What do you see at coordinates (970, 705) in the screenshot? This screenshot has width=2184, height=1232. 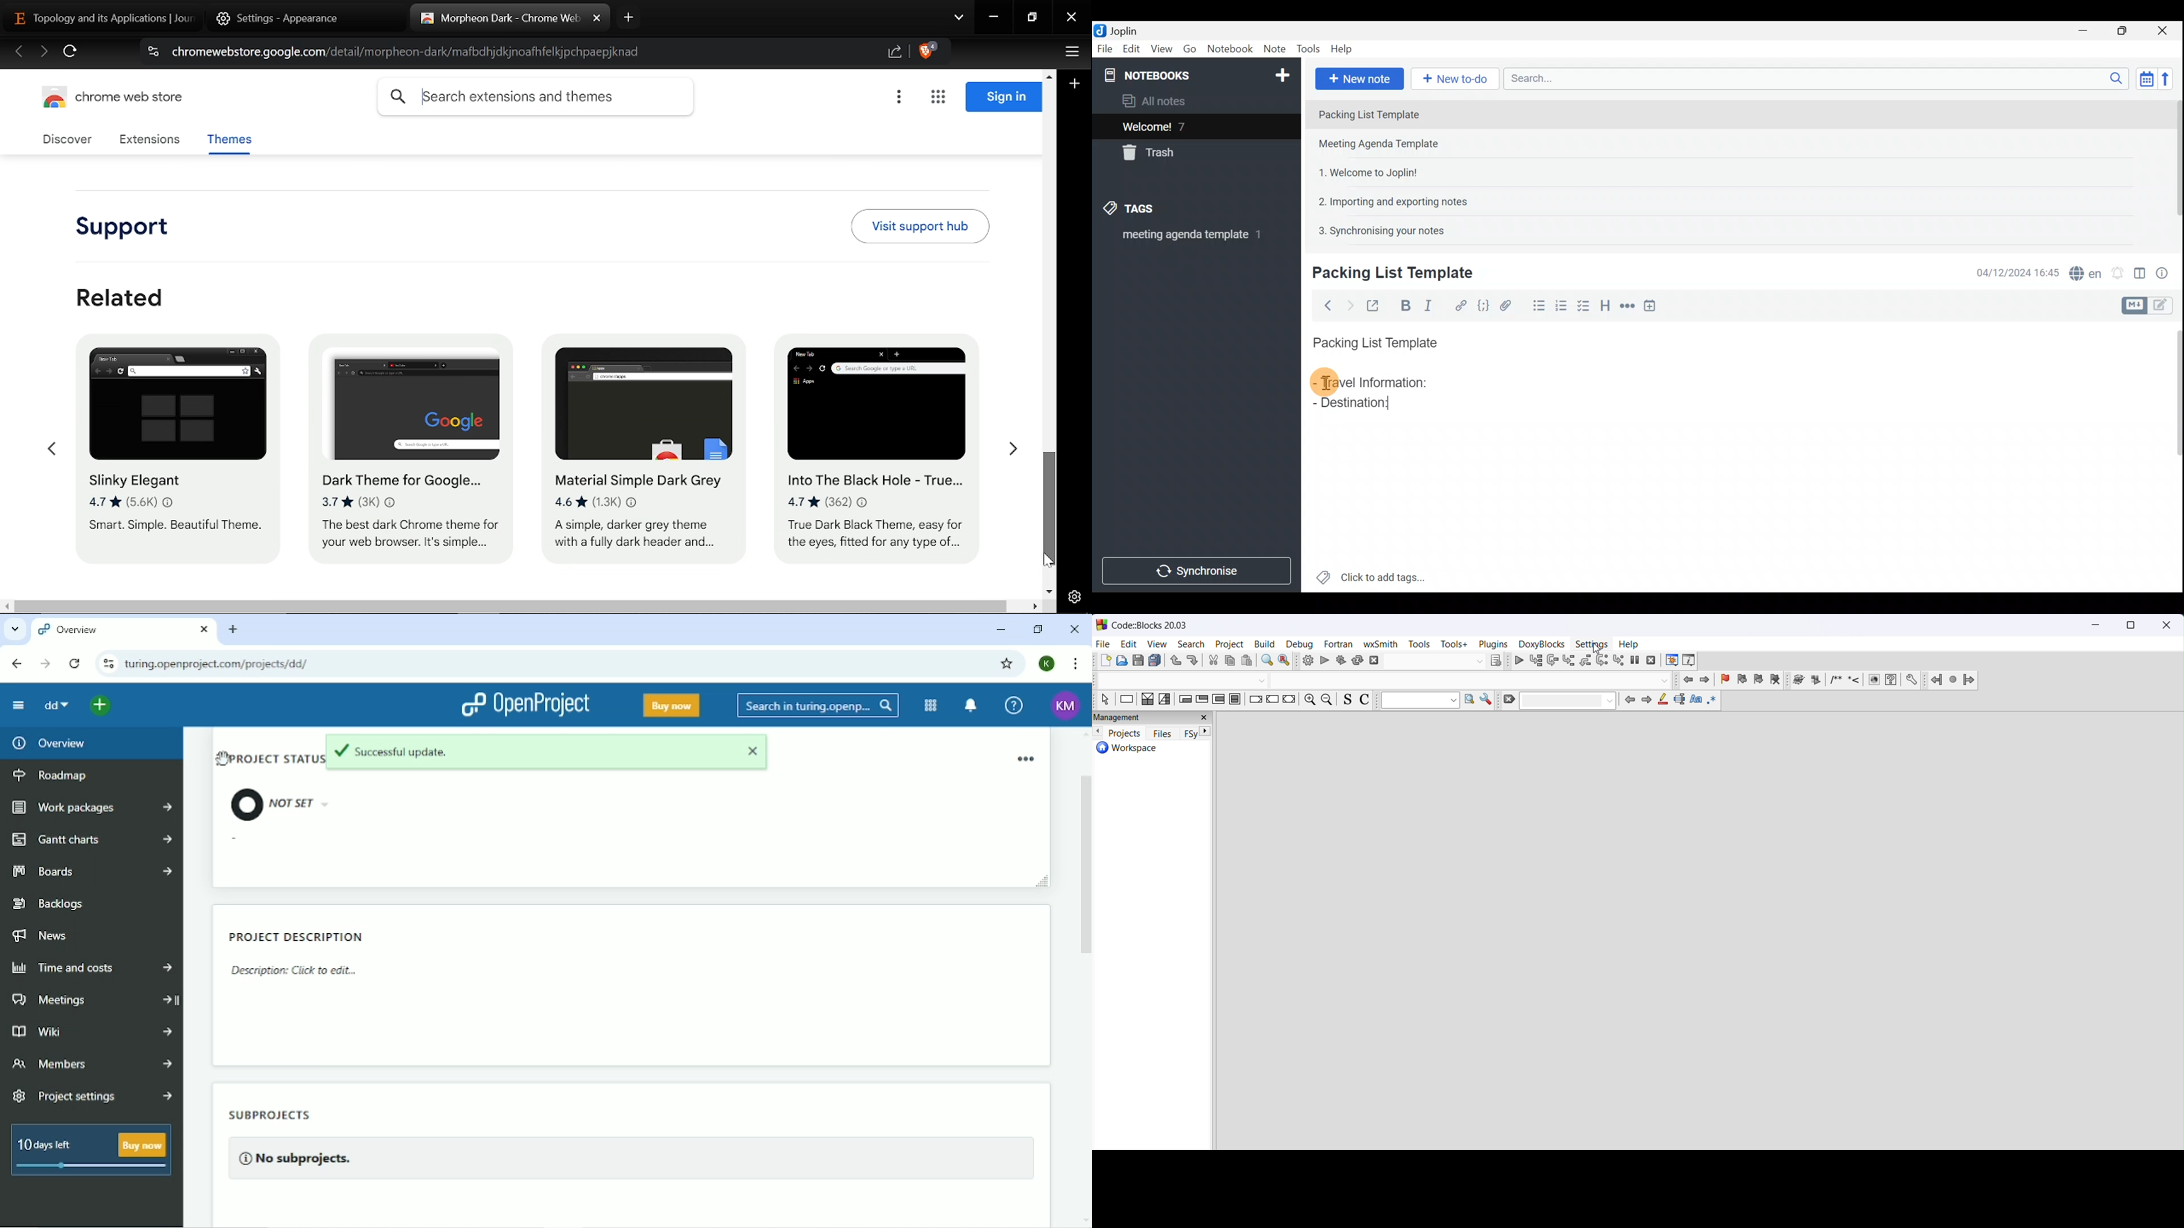 I see `To notification center` at bounding box center [970, 705].